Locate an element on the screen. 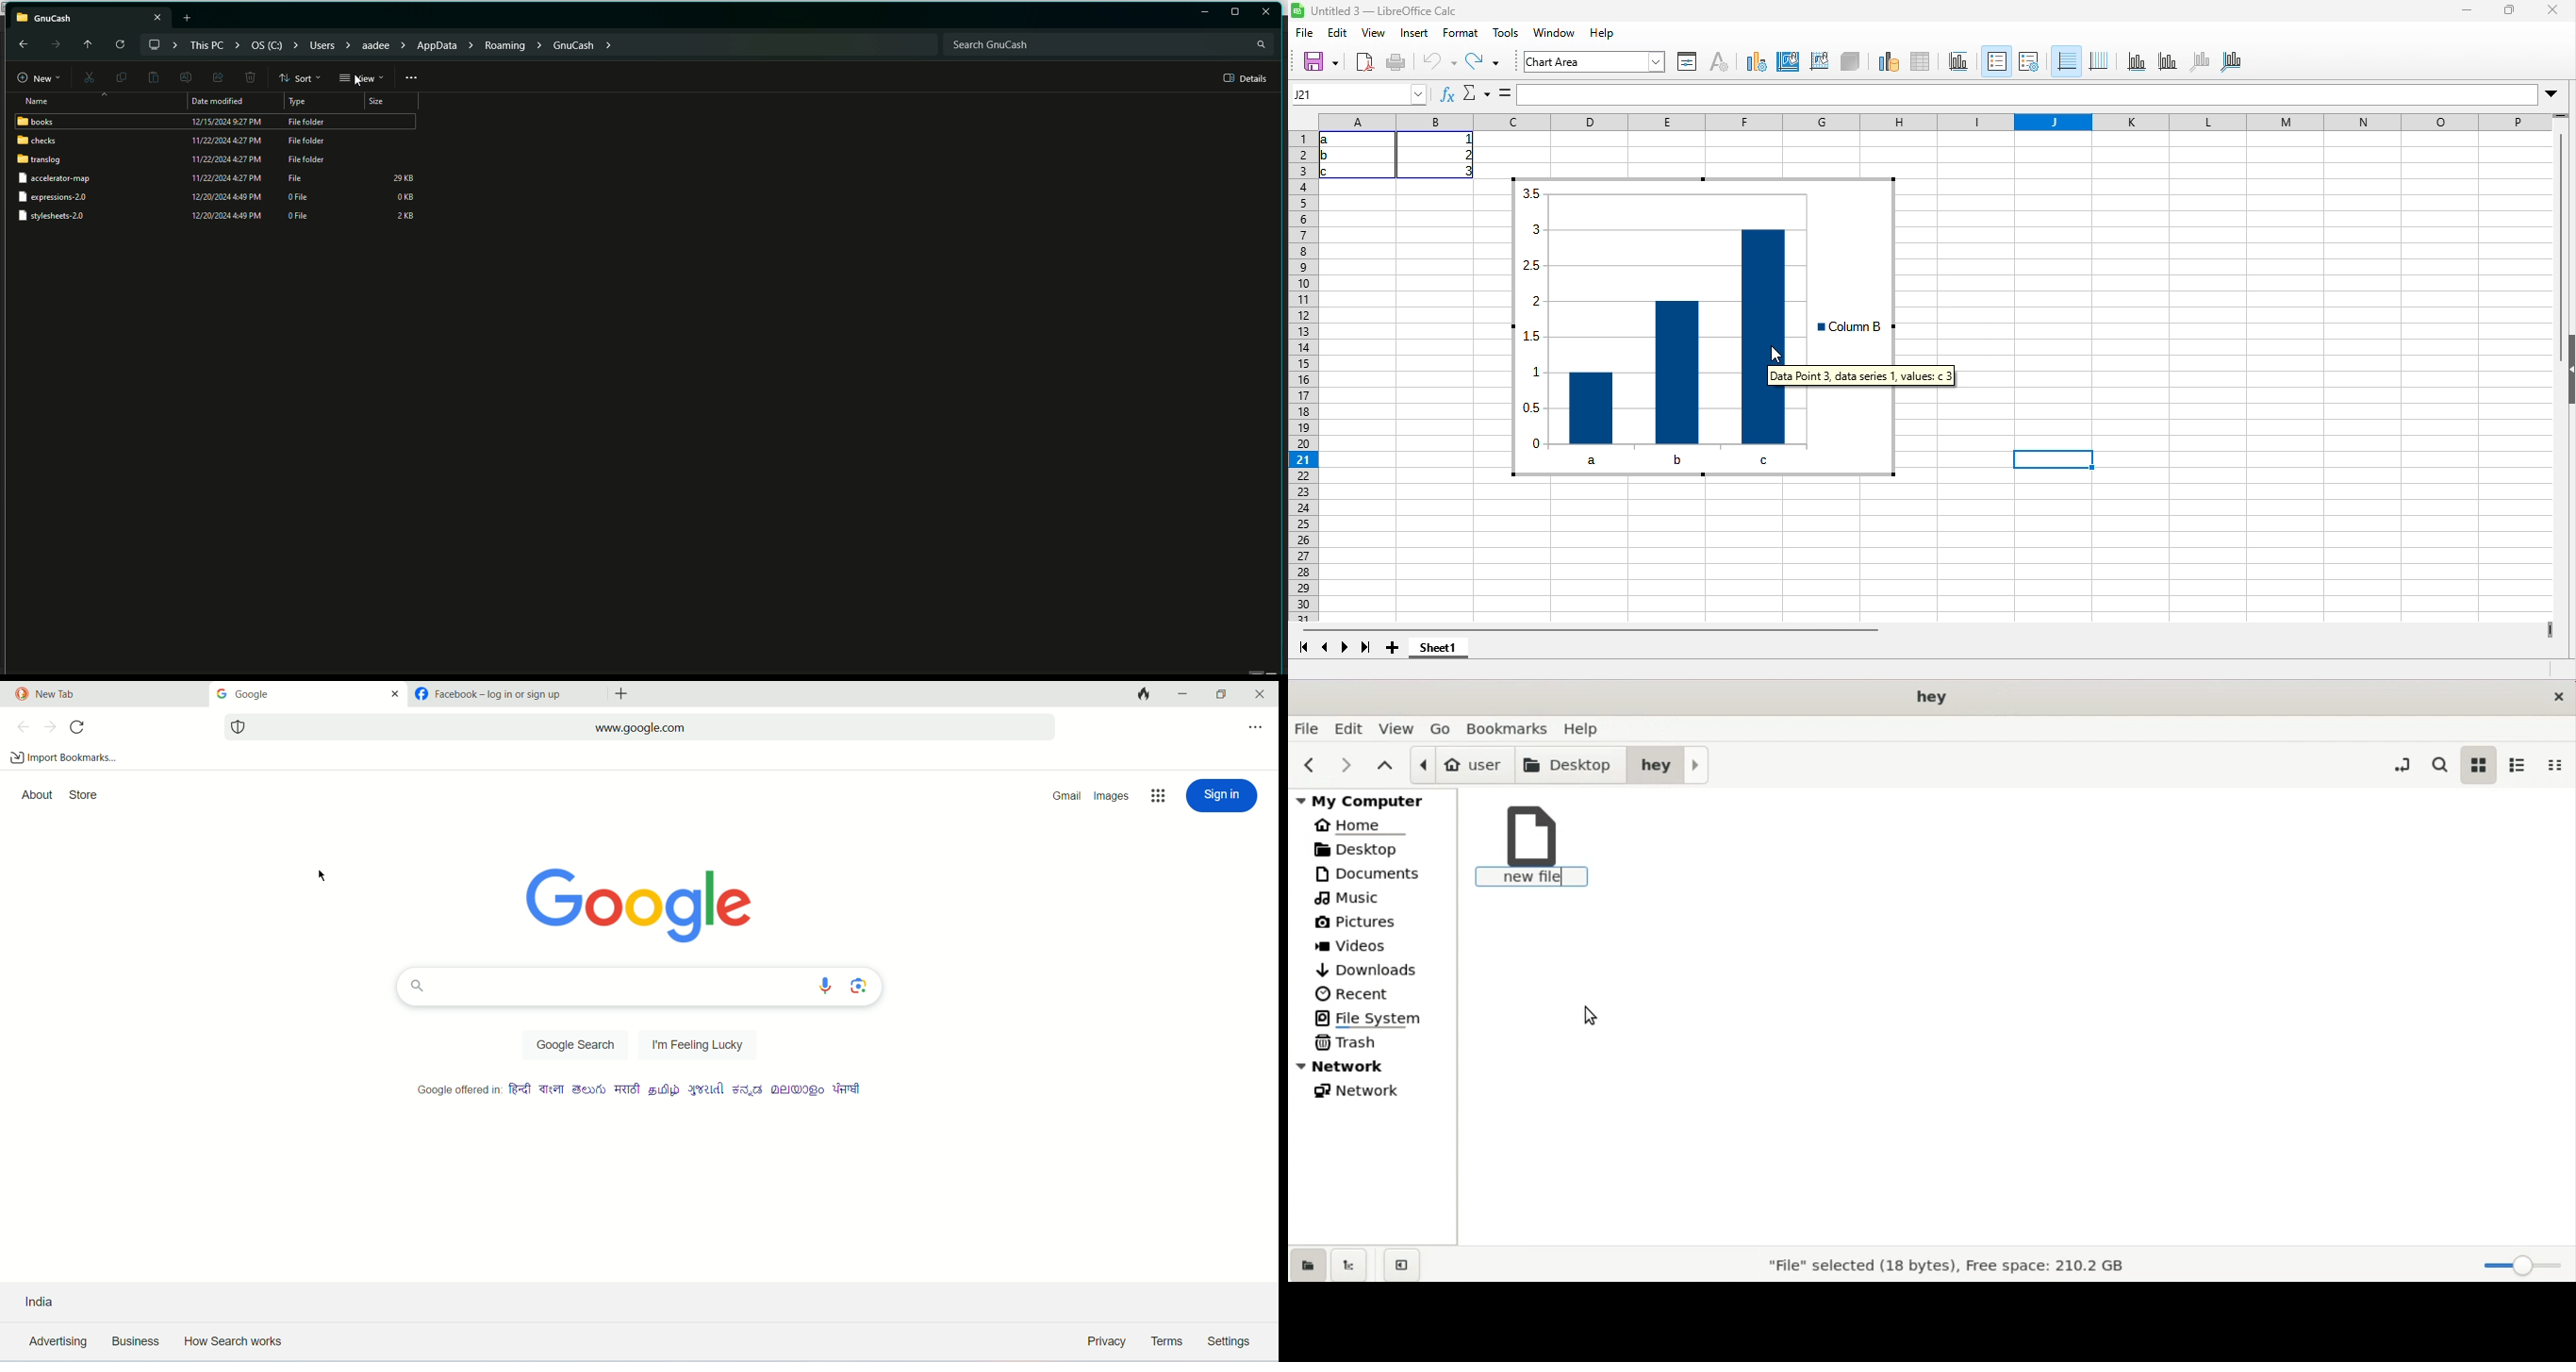  desktop is located at coordinates (1368, 849).